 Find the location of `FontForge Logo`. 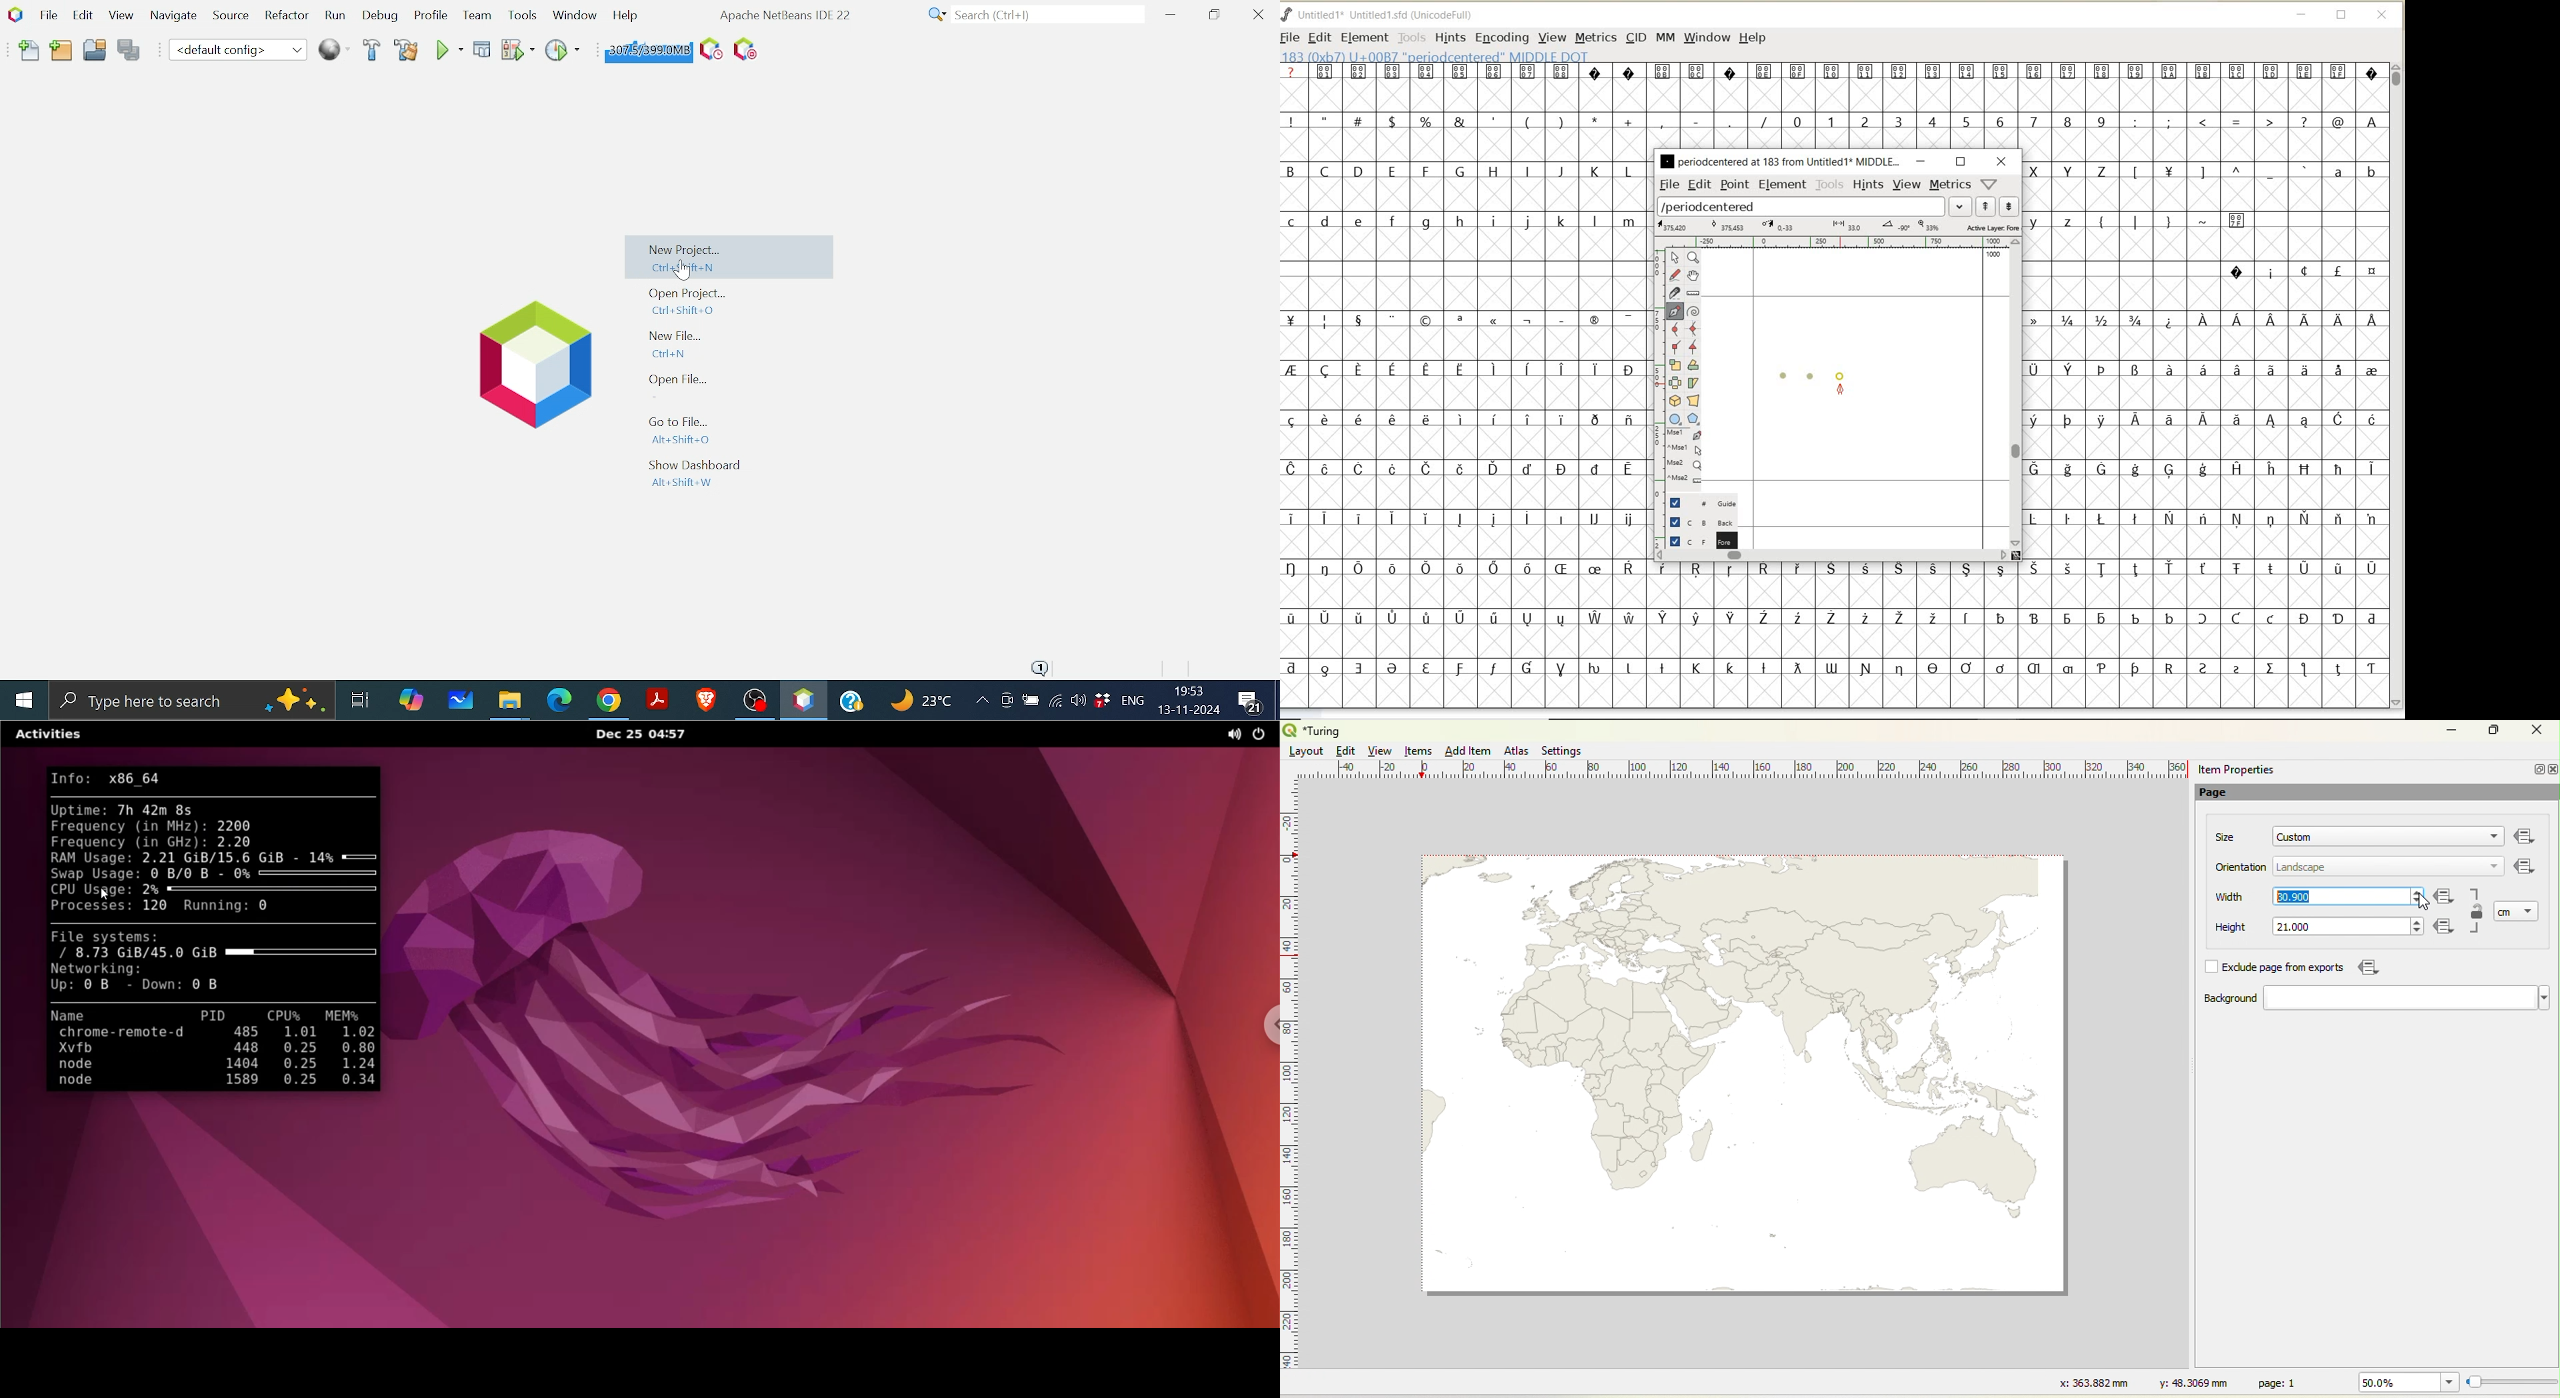

FontForge Logo is located at coordinates (1288, 13).